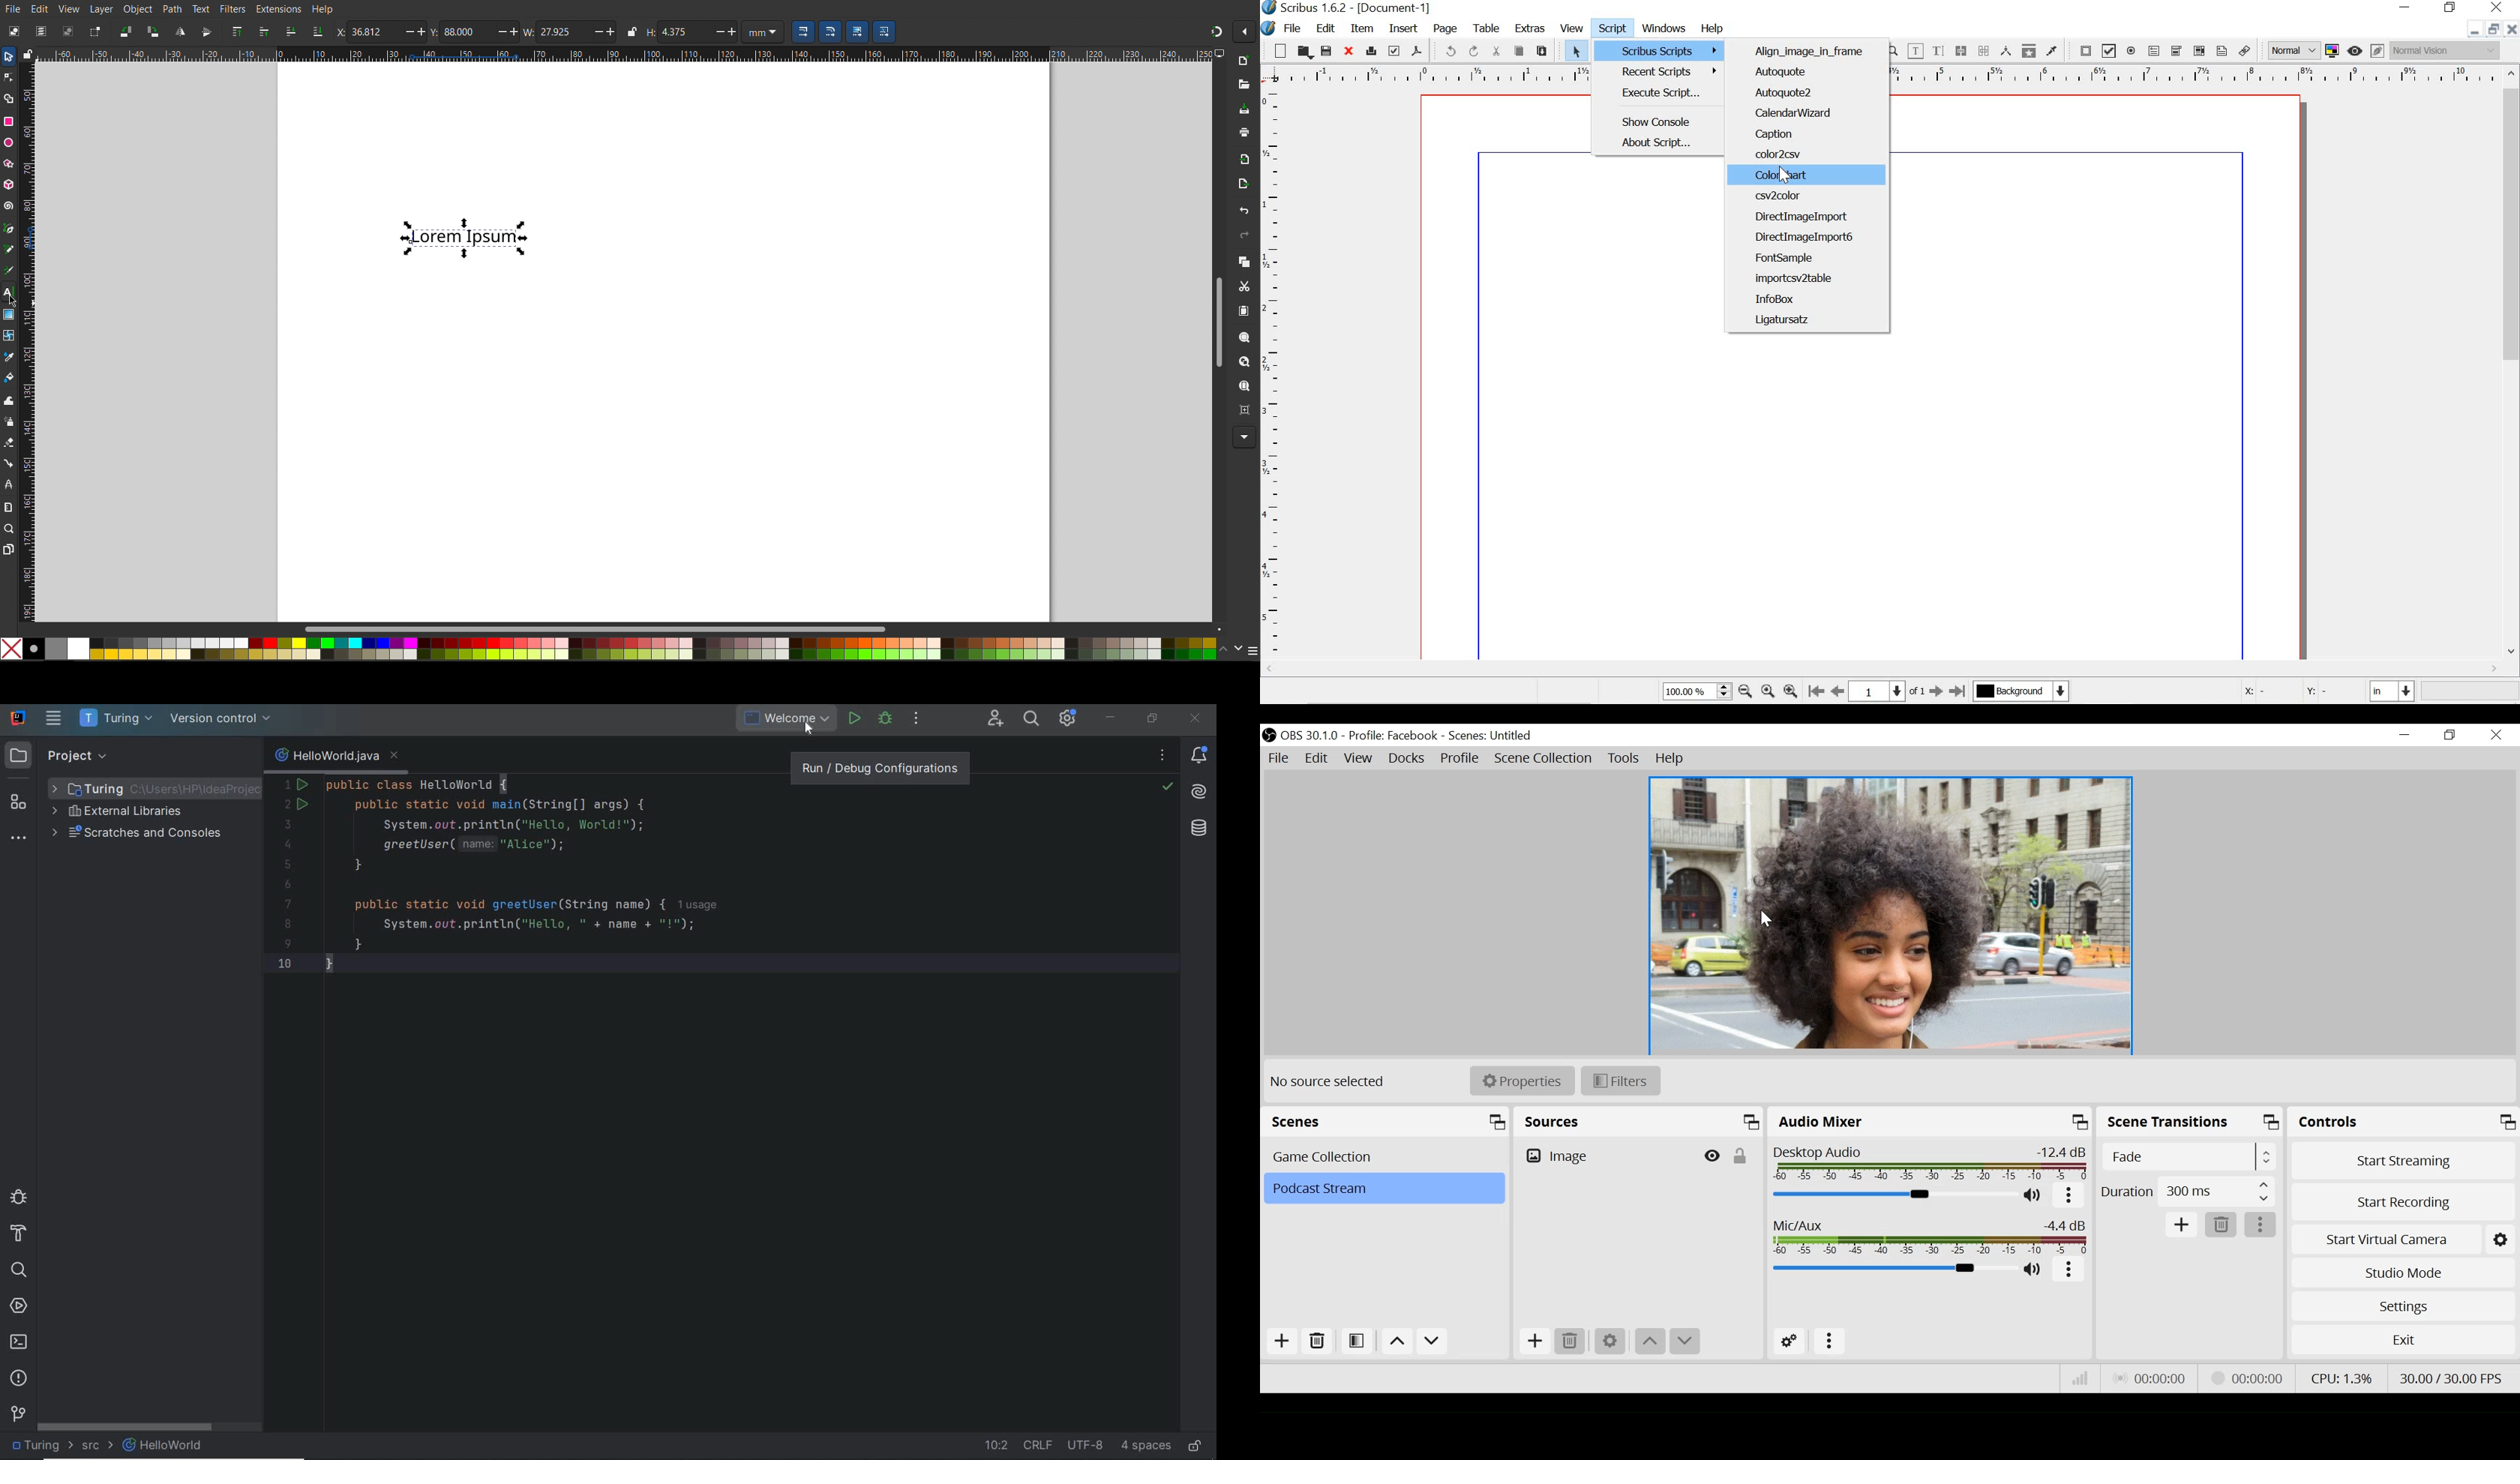 This screenshot has height=1484, width=2520. What do you see at coordinates (1282, 1341) in the screenshot?
I see `Add ` at bounding box center [1282, 1341].